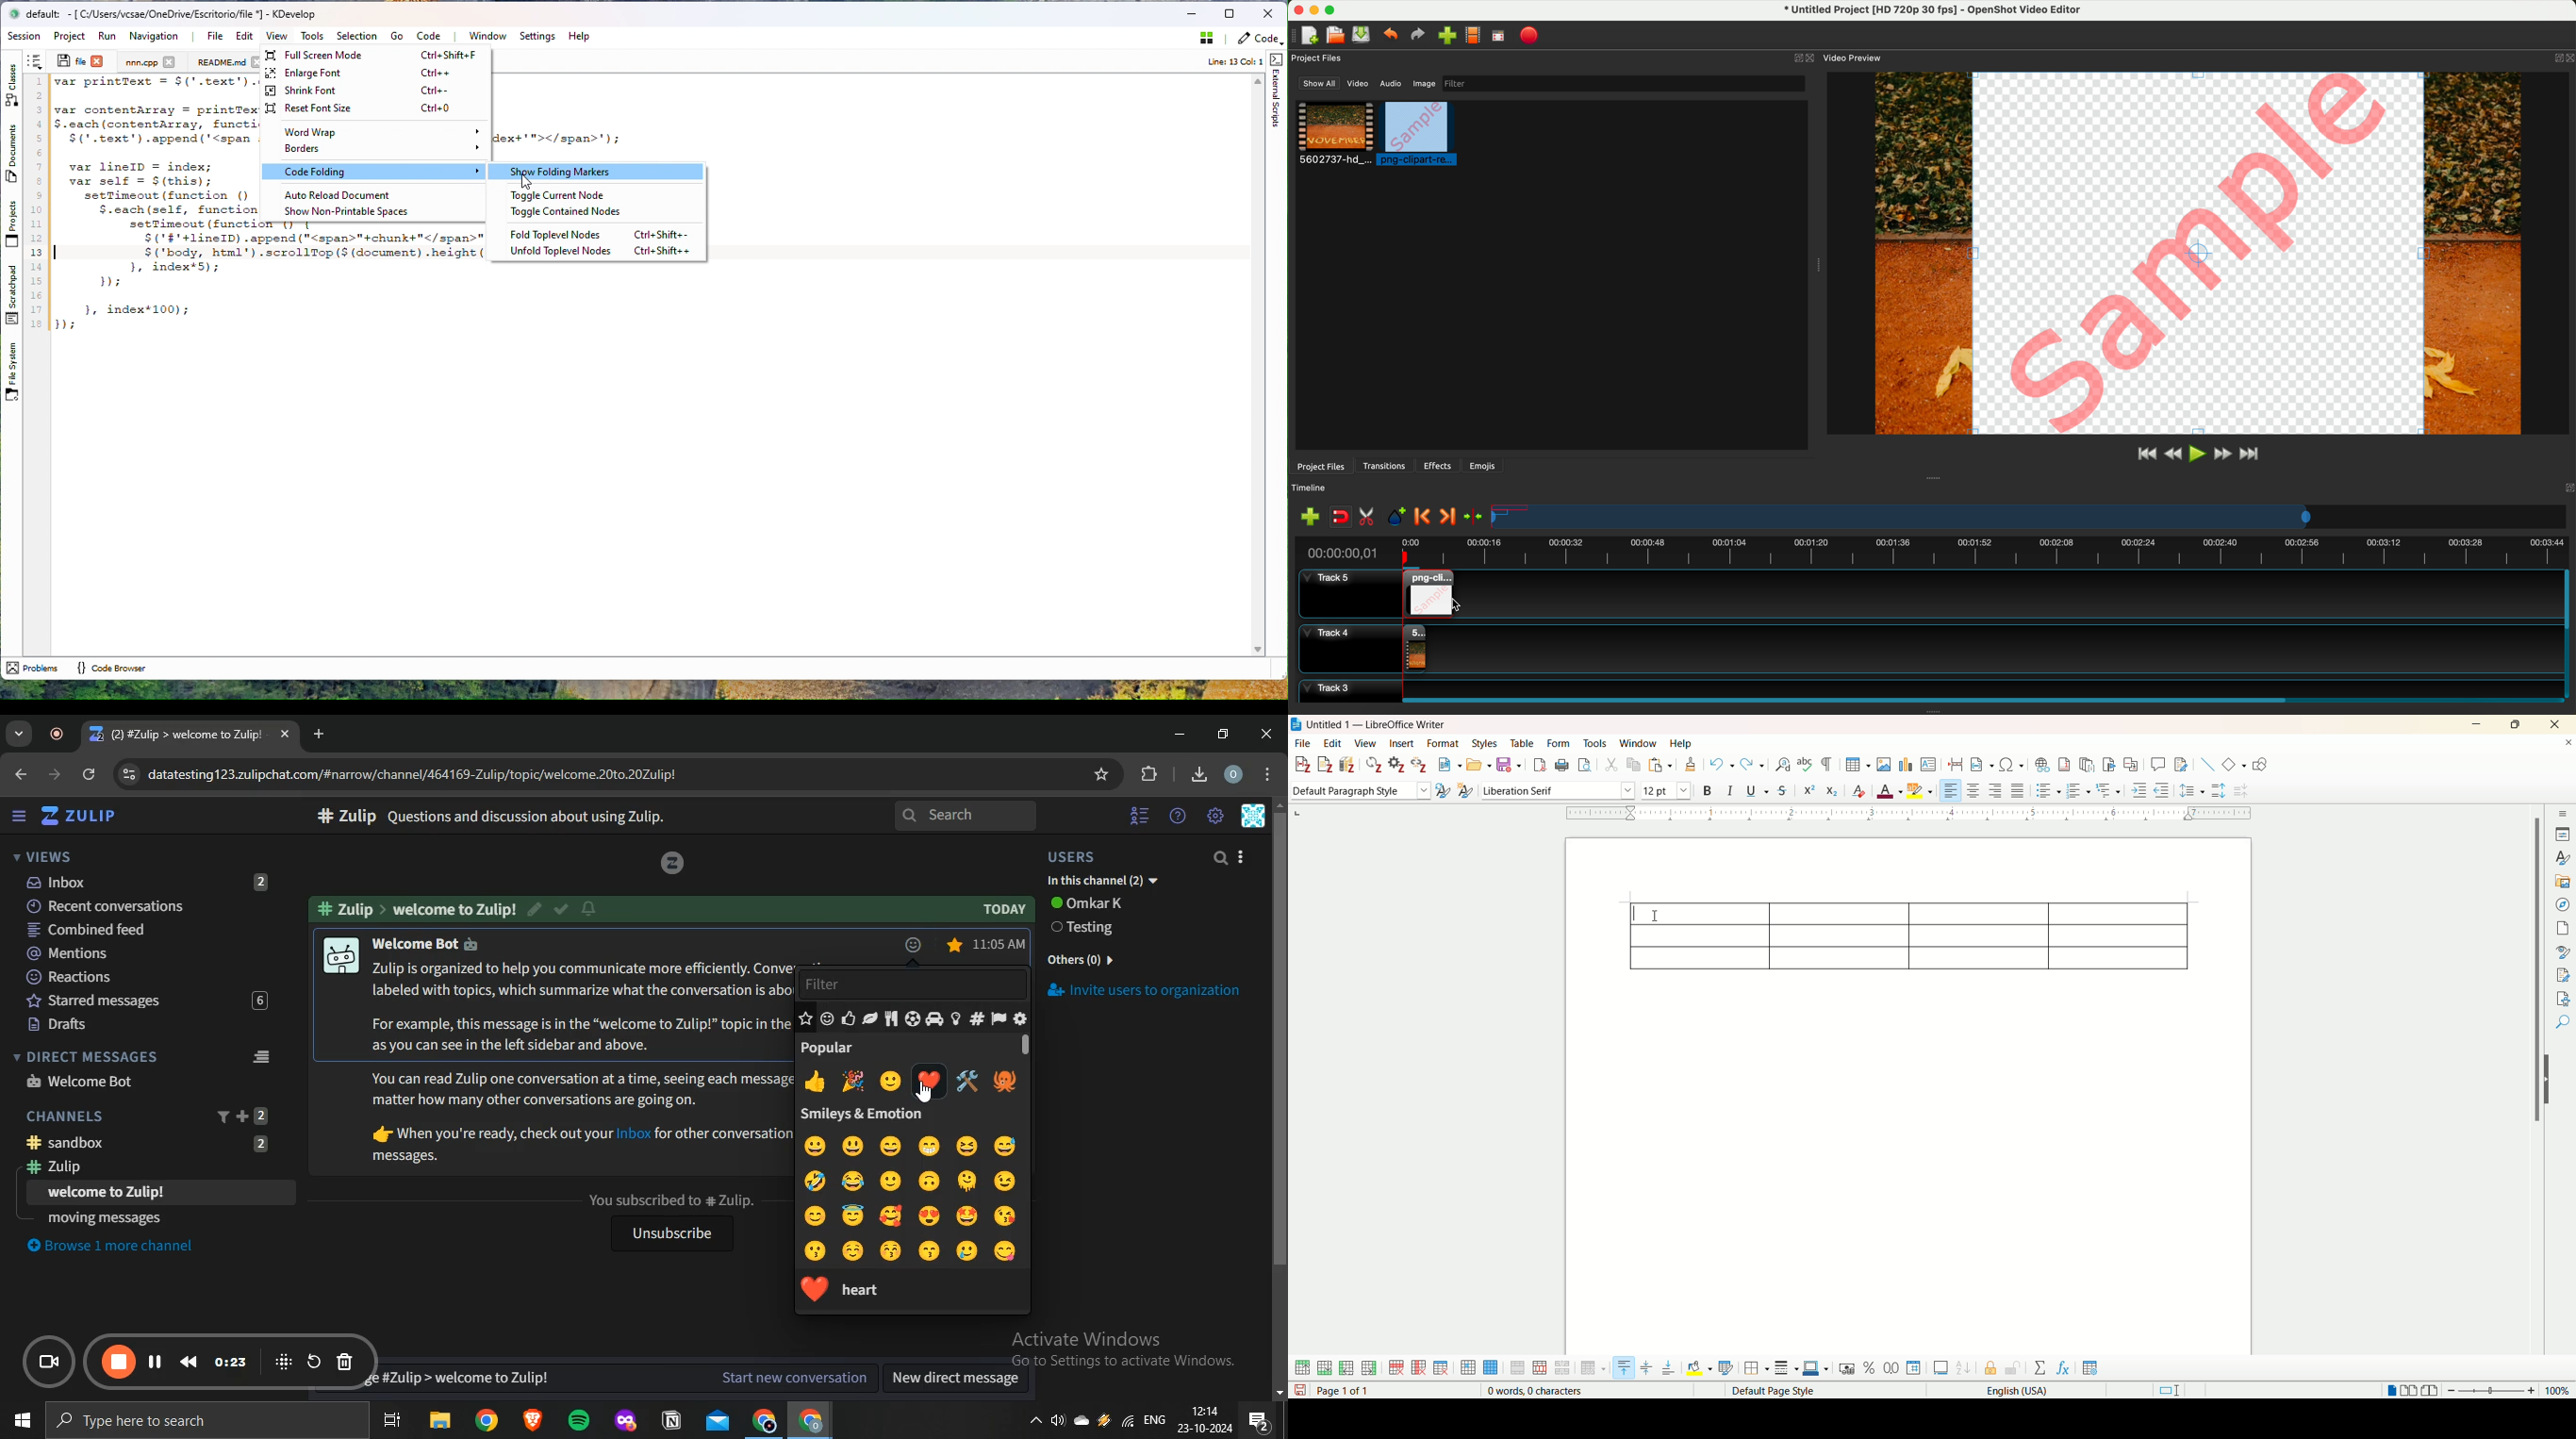 The width and height of the screenshot is (2576, 1456). I want to click on format as number, so click(1917, 1367).